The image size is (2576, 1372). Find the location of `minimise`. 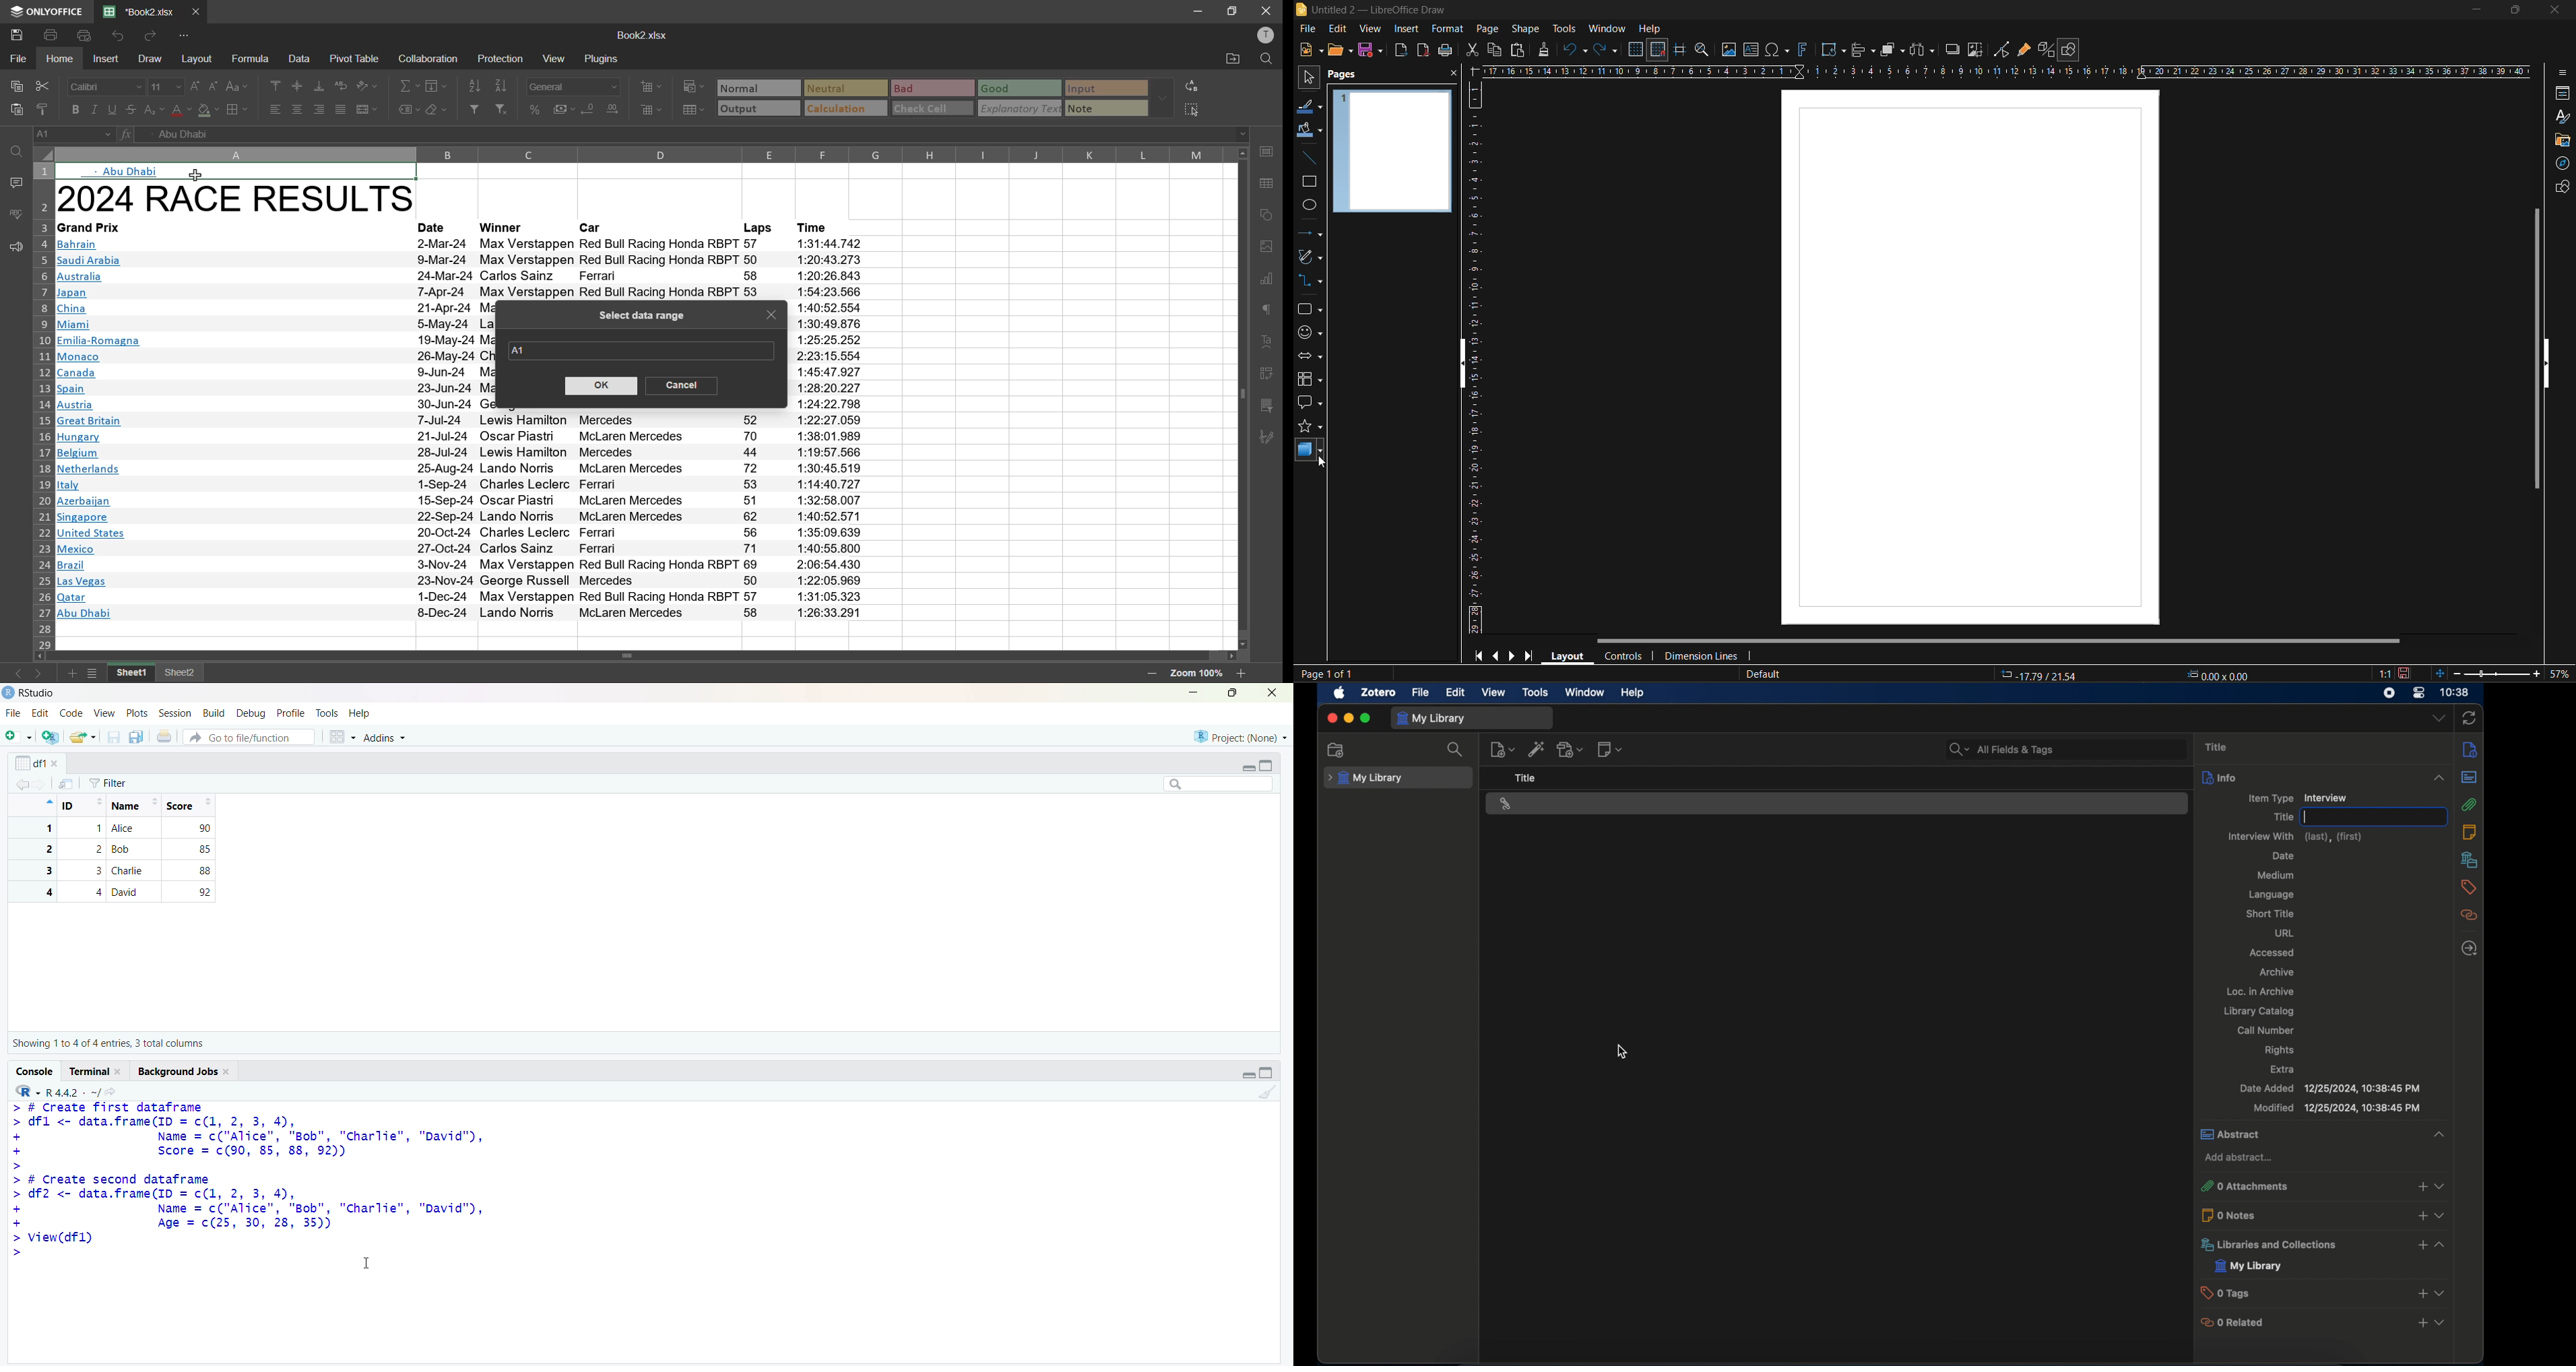

minimise is located at coordinates (1194, 692).